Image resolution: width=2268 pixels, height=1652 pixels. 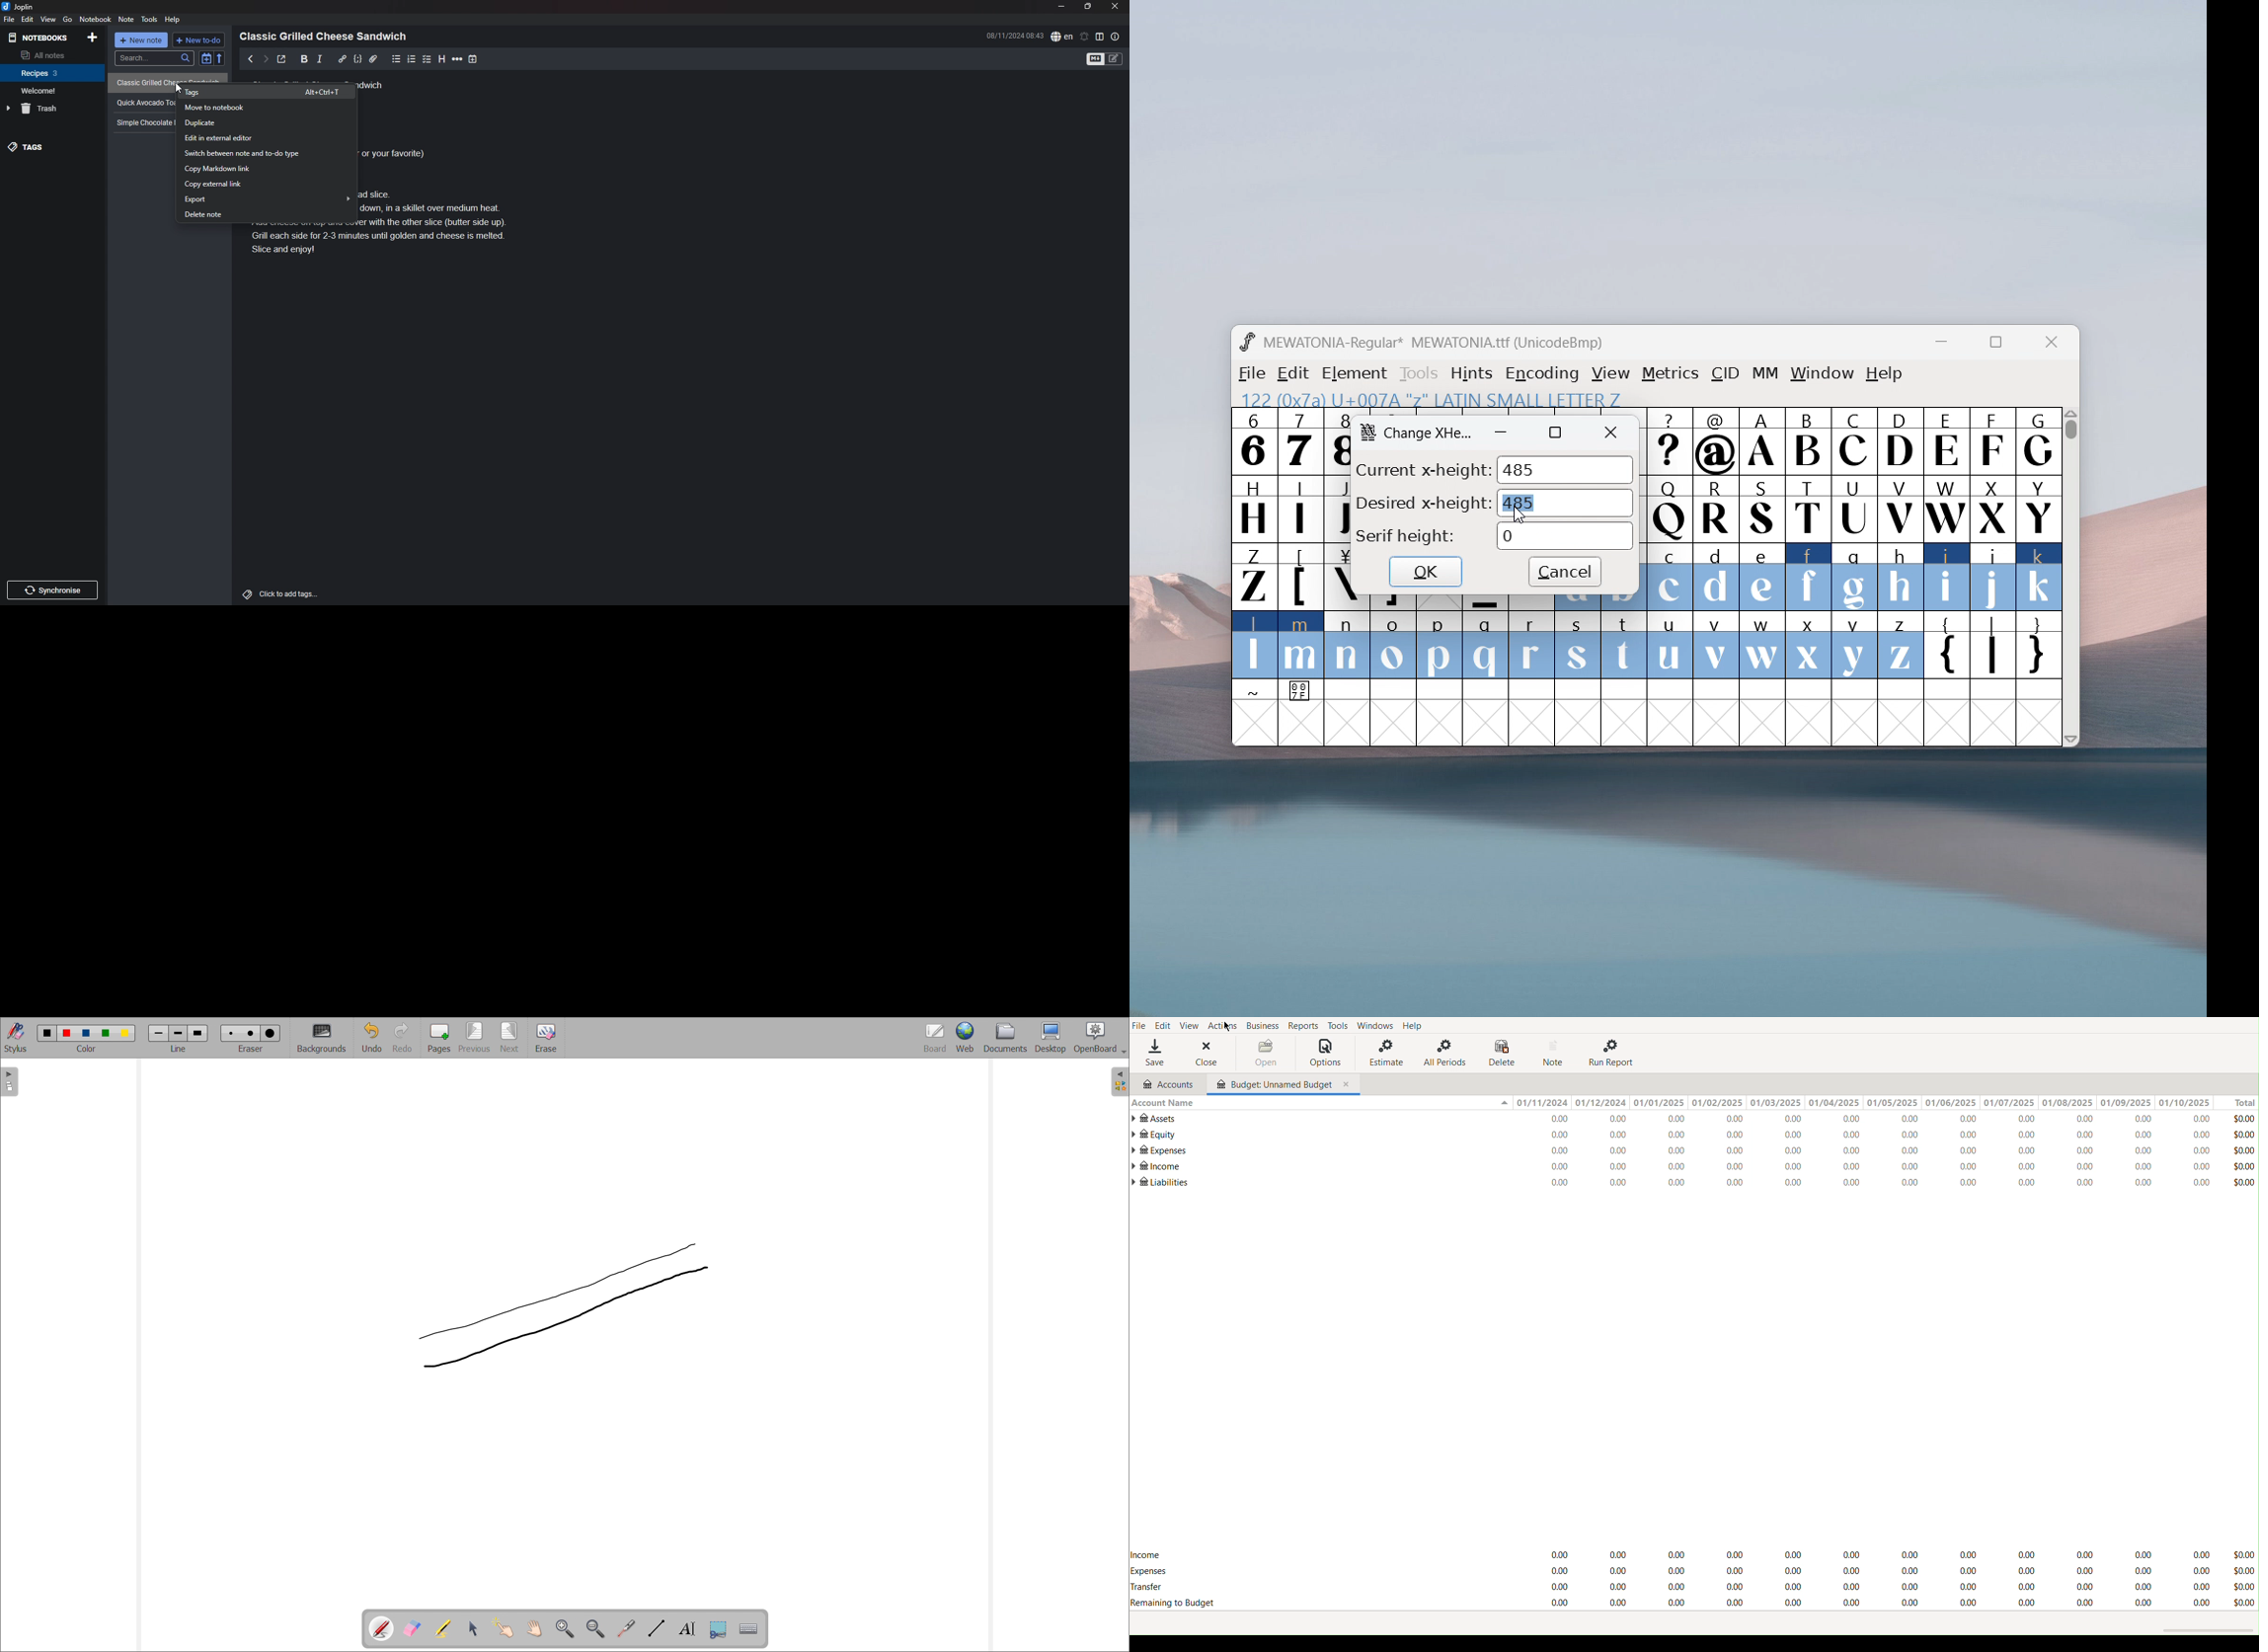 I want to click on Expenses, so click(x=1150, y=1572).